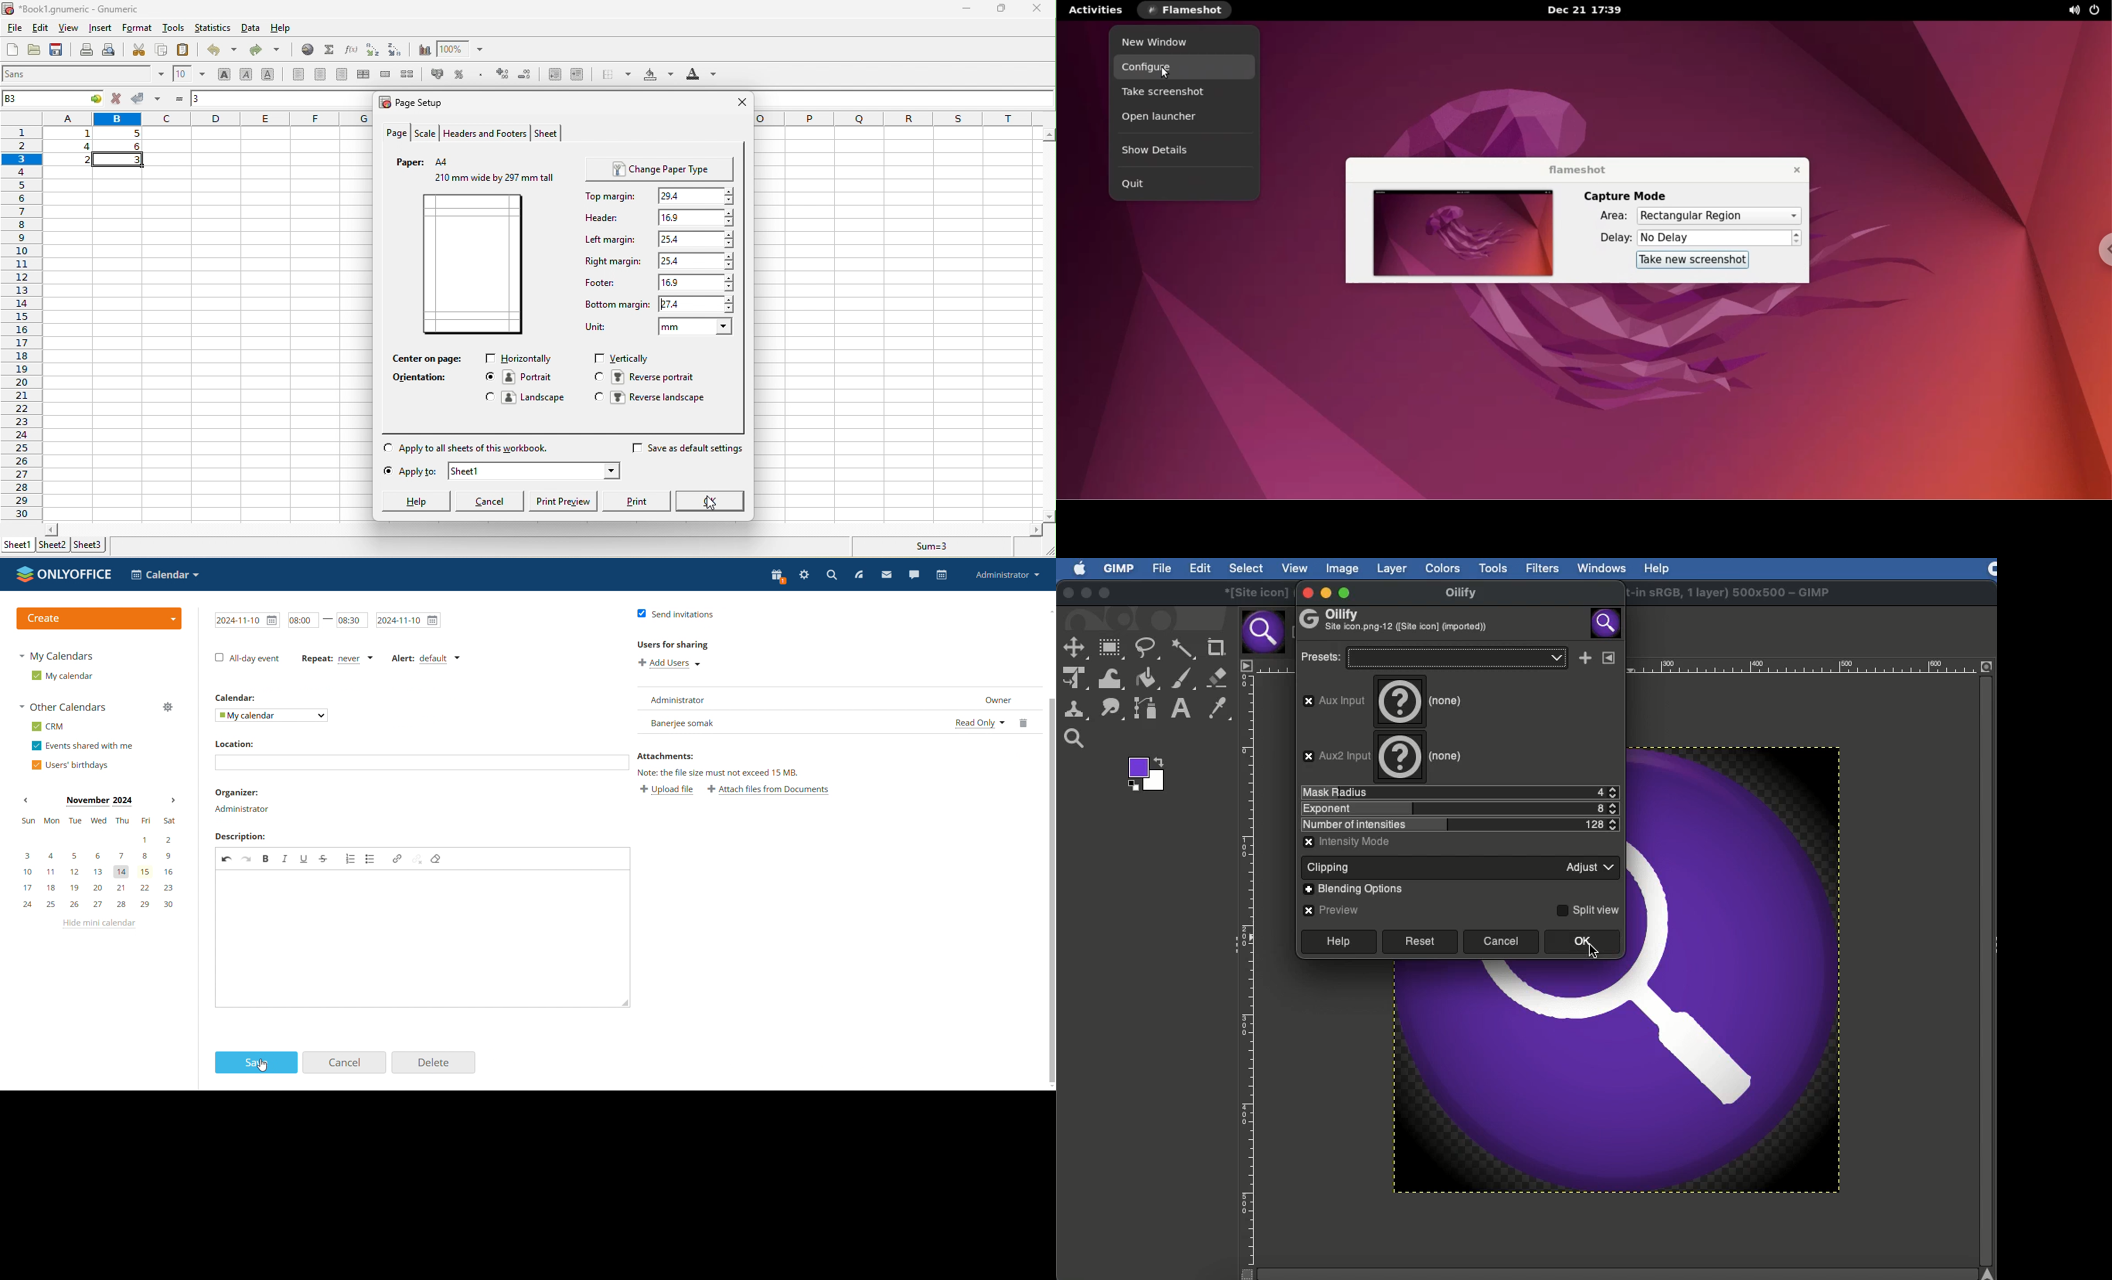 The height and width of the screenshot is (1288, 2128). Describe the element at coordinates (615, 307) in the screenshot. I see `bottom mergine` at that location.